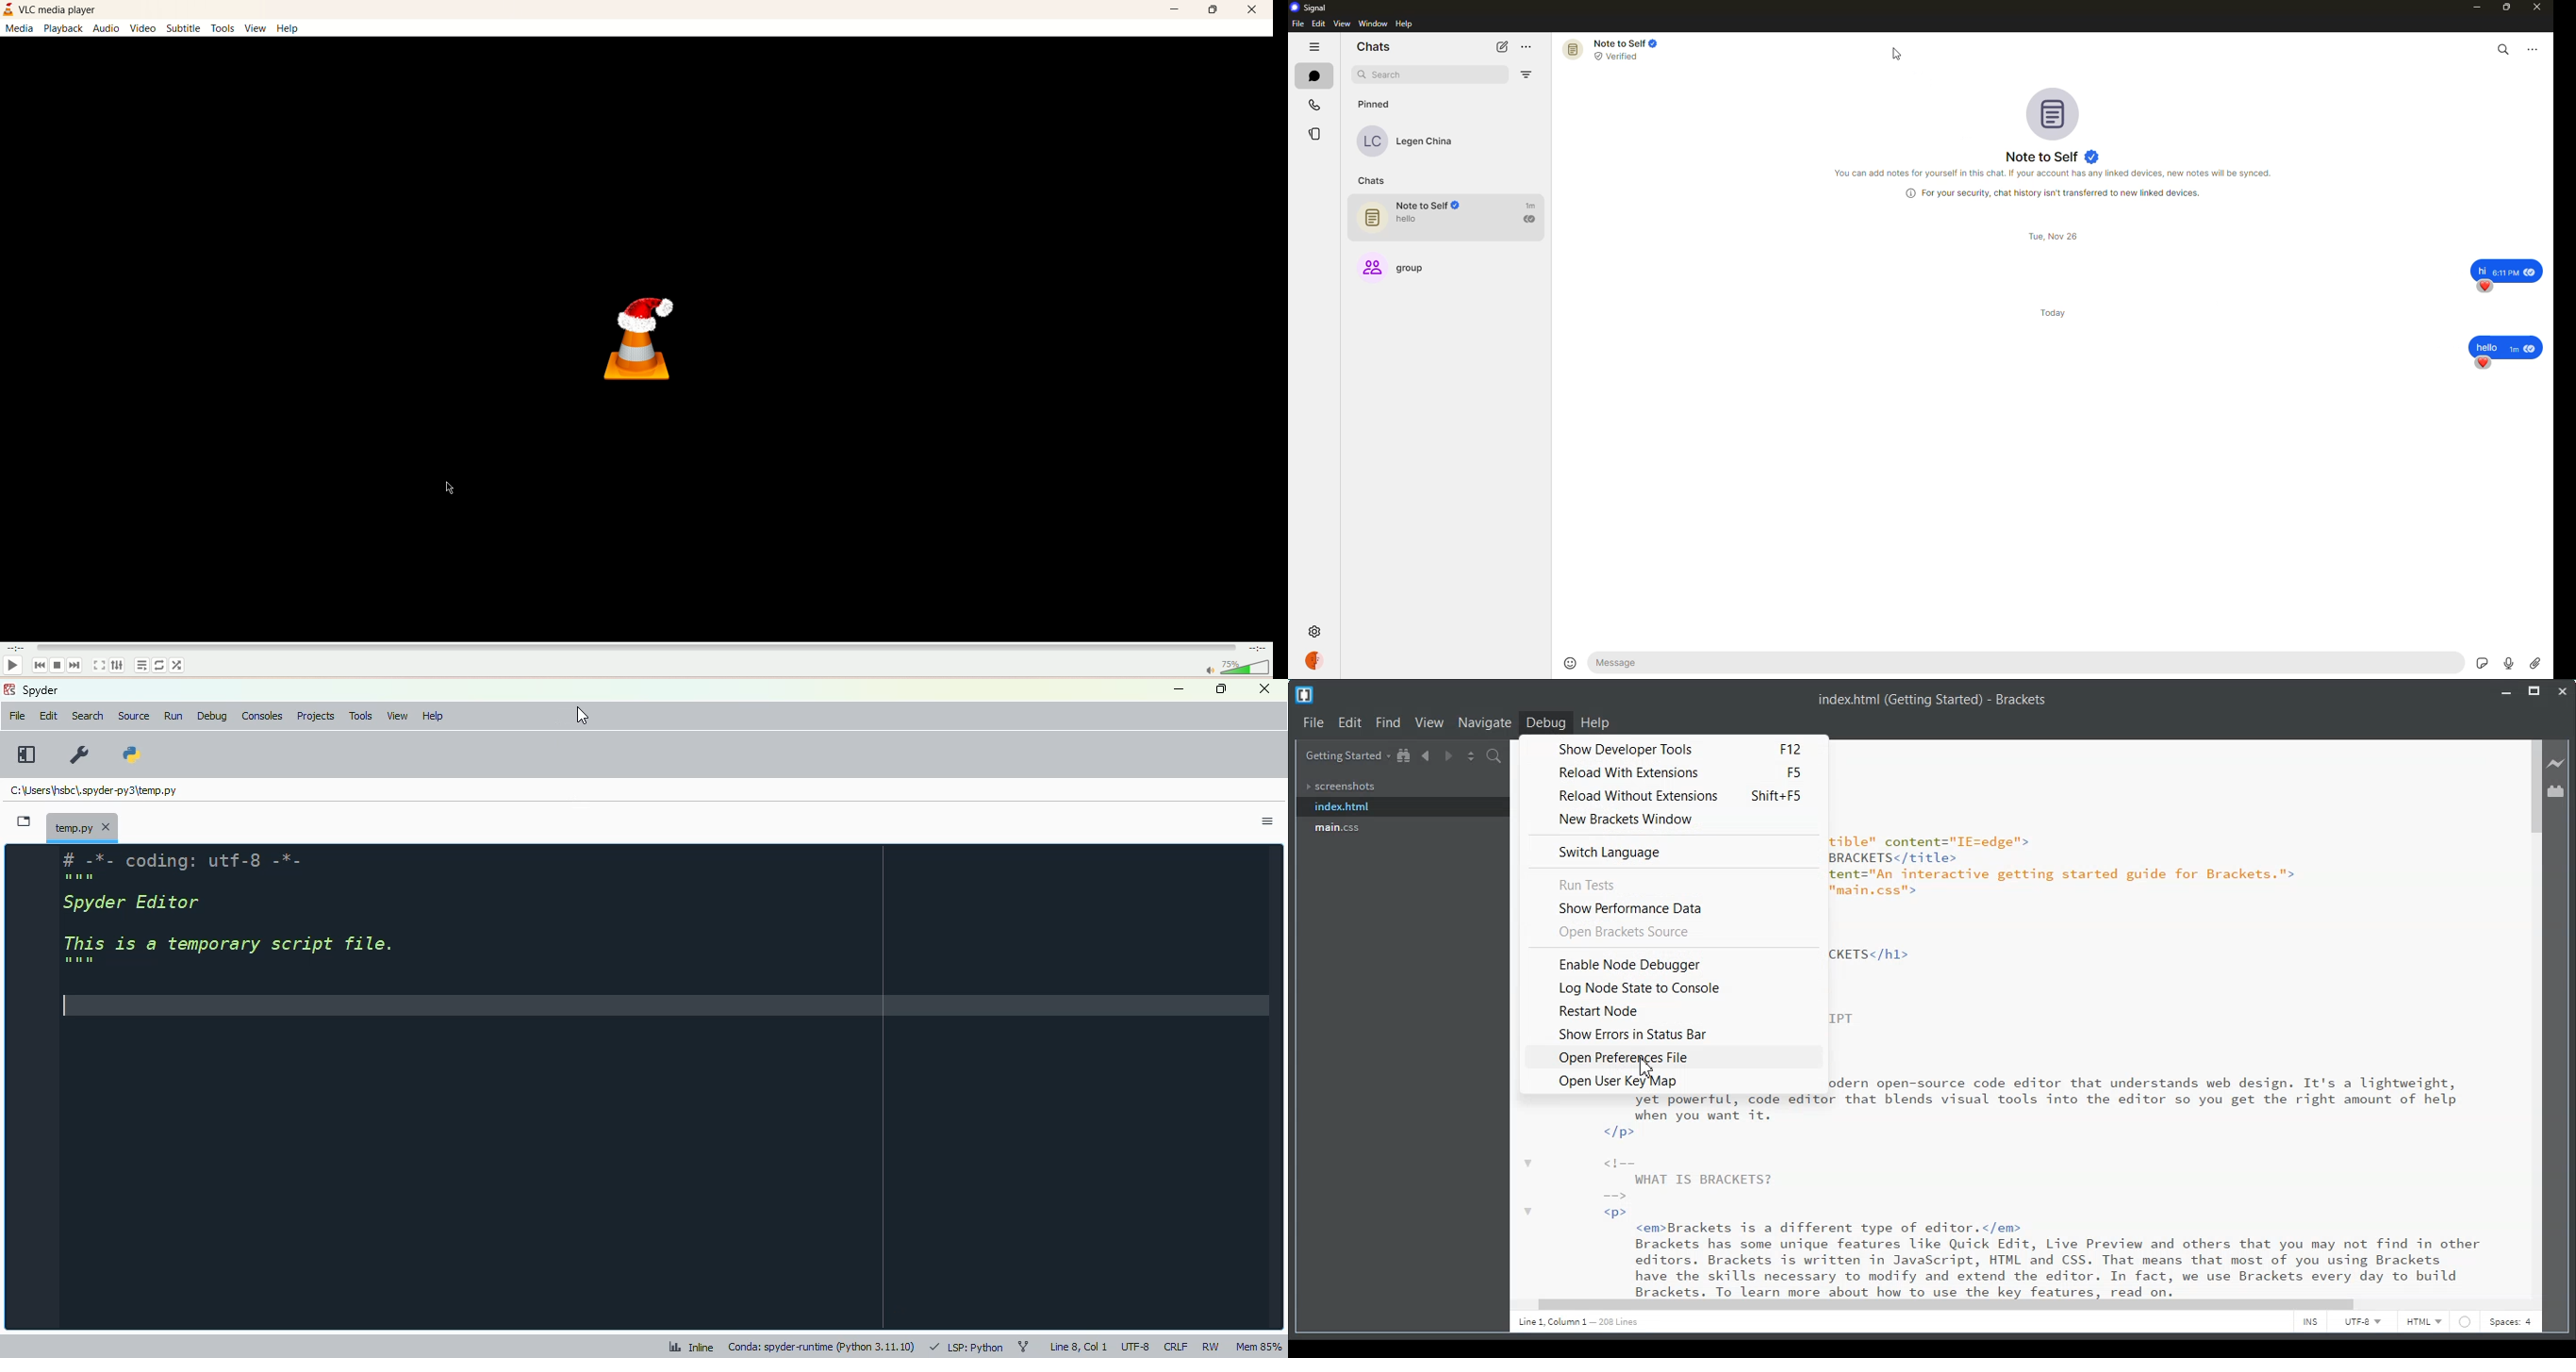  What do you see at coordinates (1995, 1197) in the screenshot?
I see `Text 2` at bounding box center [1995, 1197].